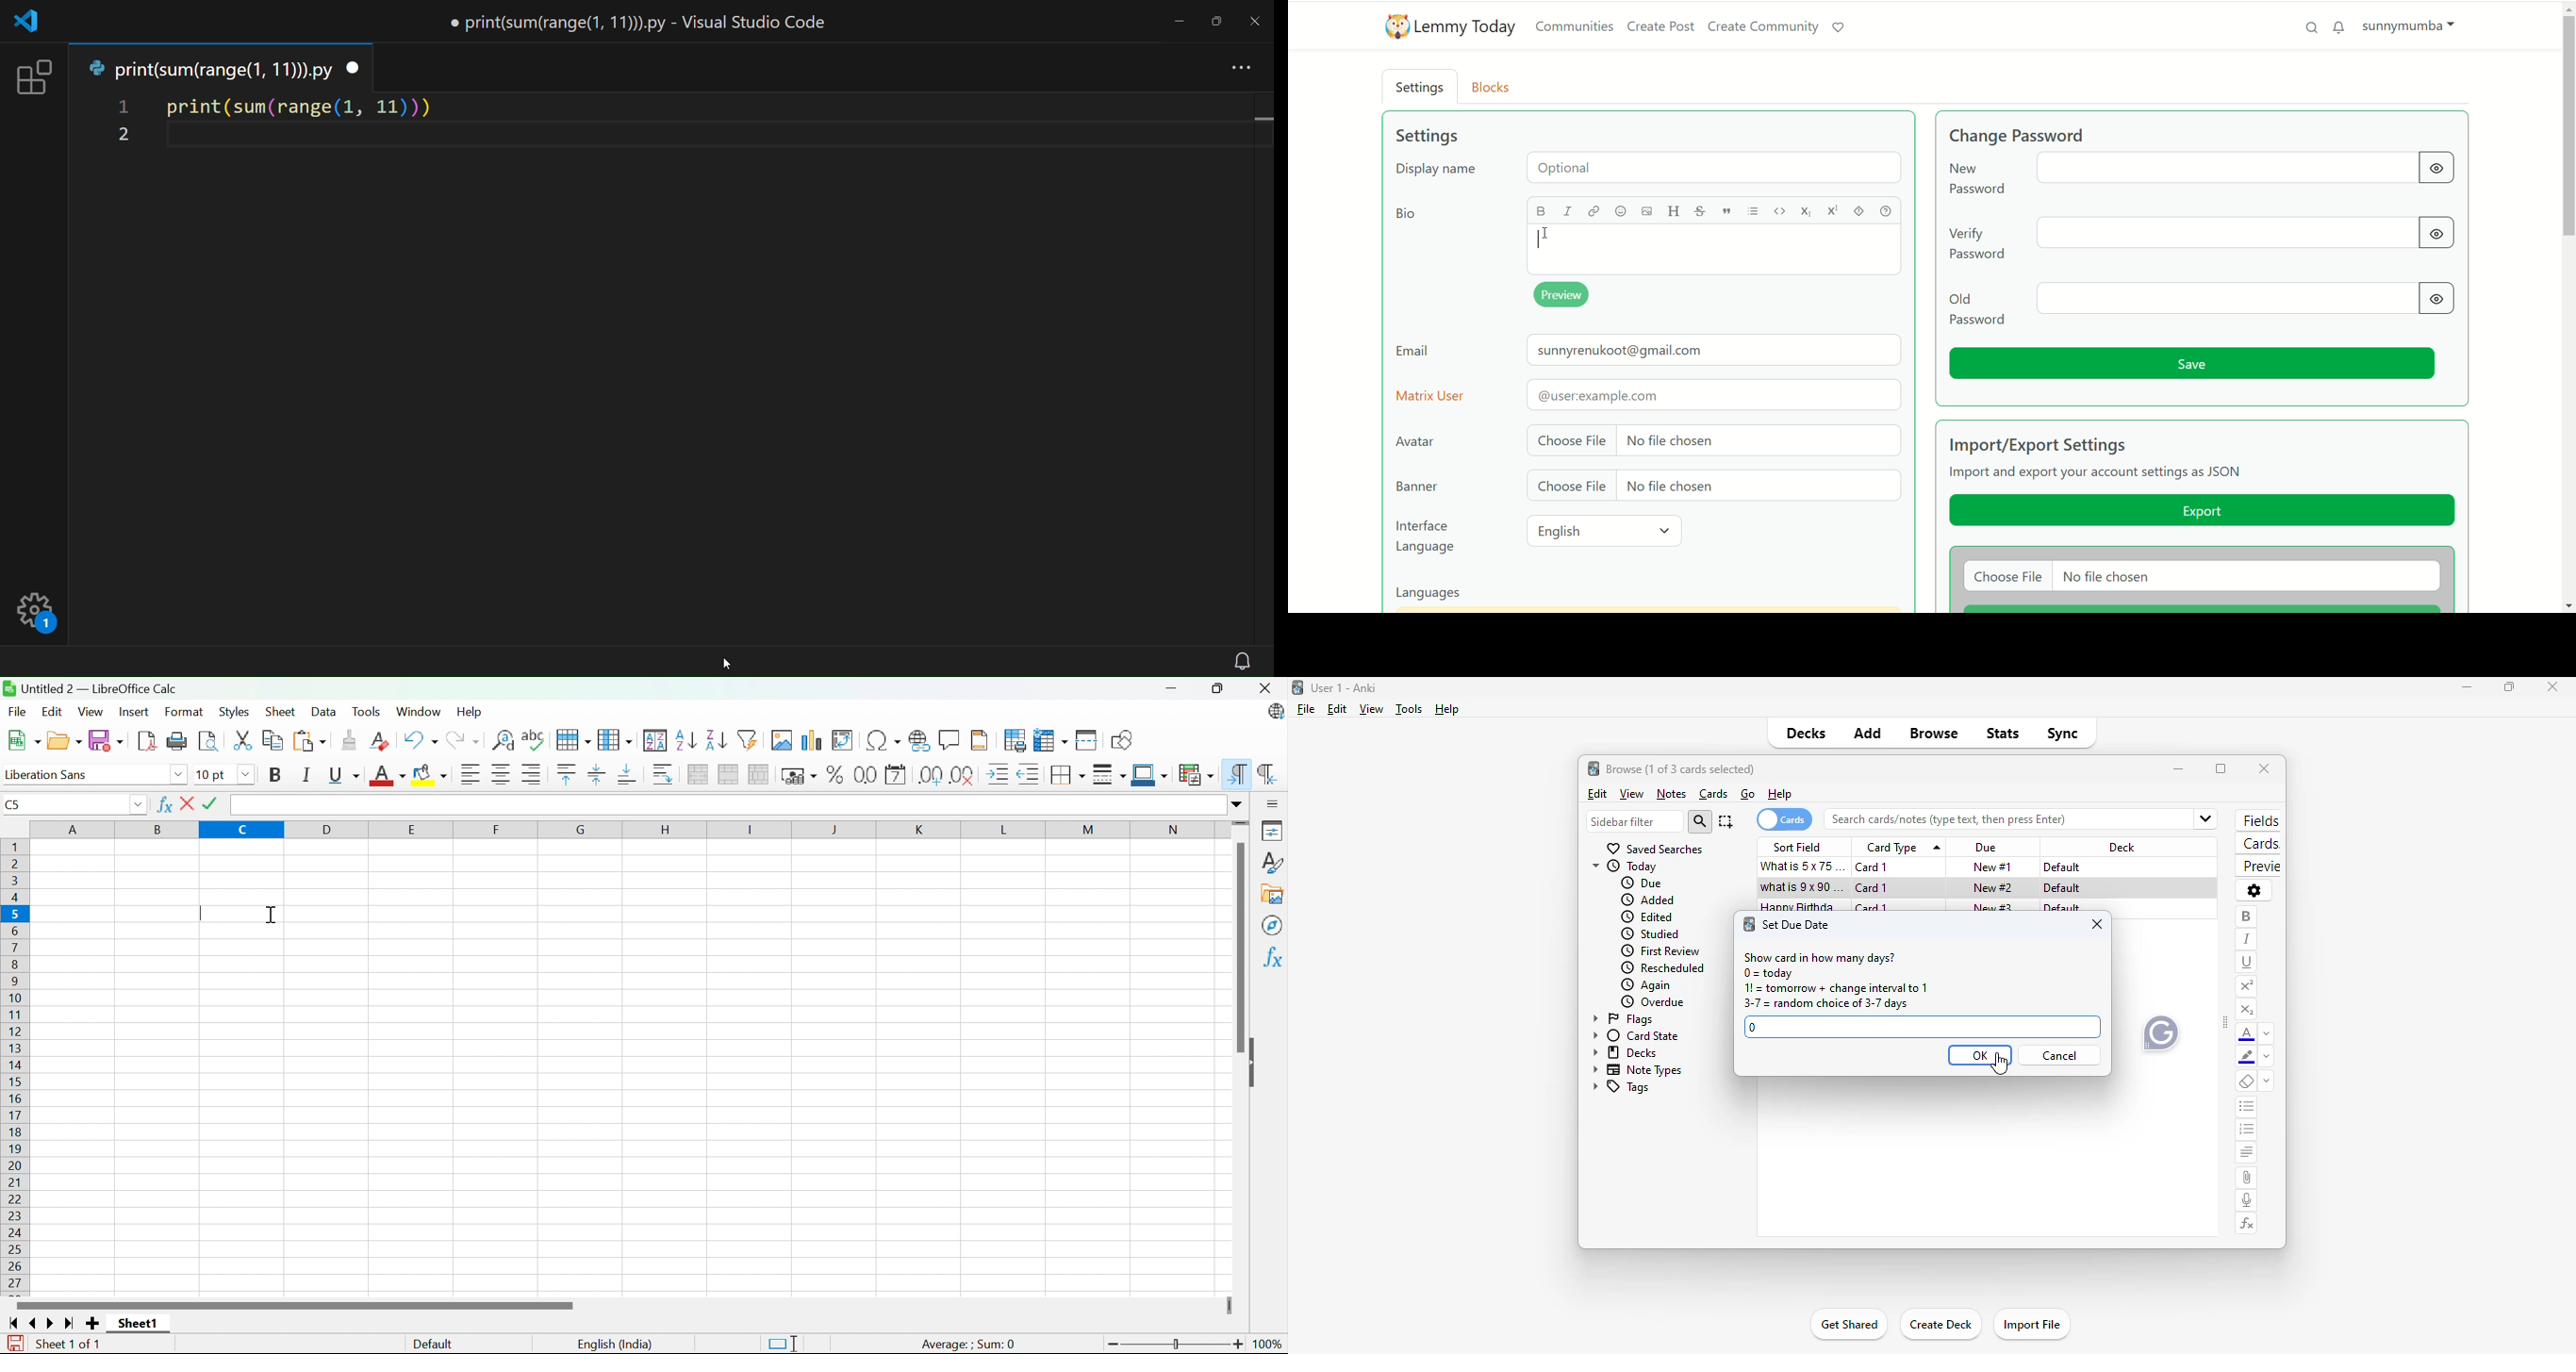  Describe the element at coordinates (86, 776) in the screenshot. I see `Font name` at that location.